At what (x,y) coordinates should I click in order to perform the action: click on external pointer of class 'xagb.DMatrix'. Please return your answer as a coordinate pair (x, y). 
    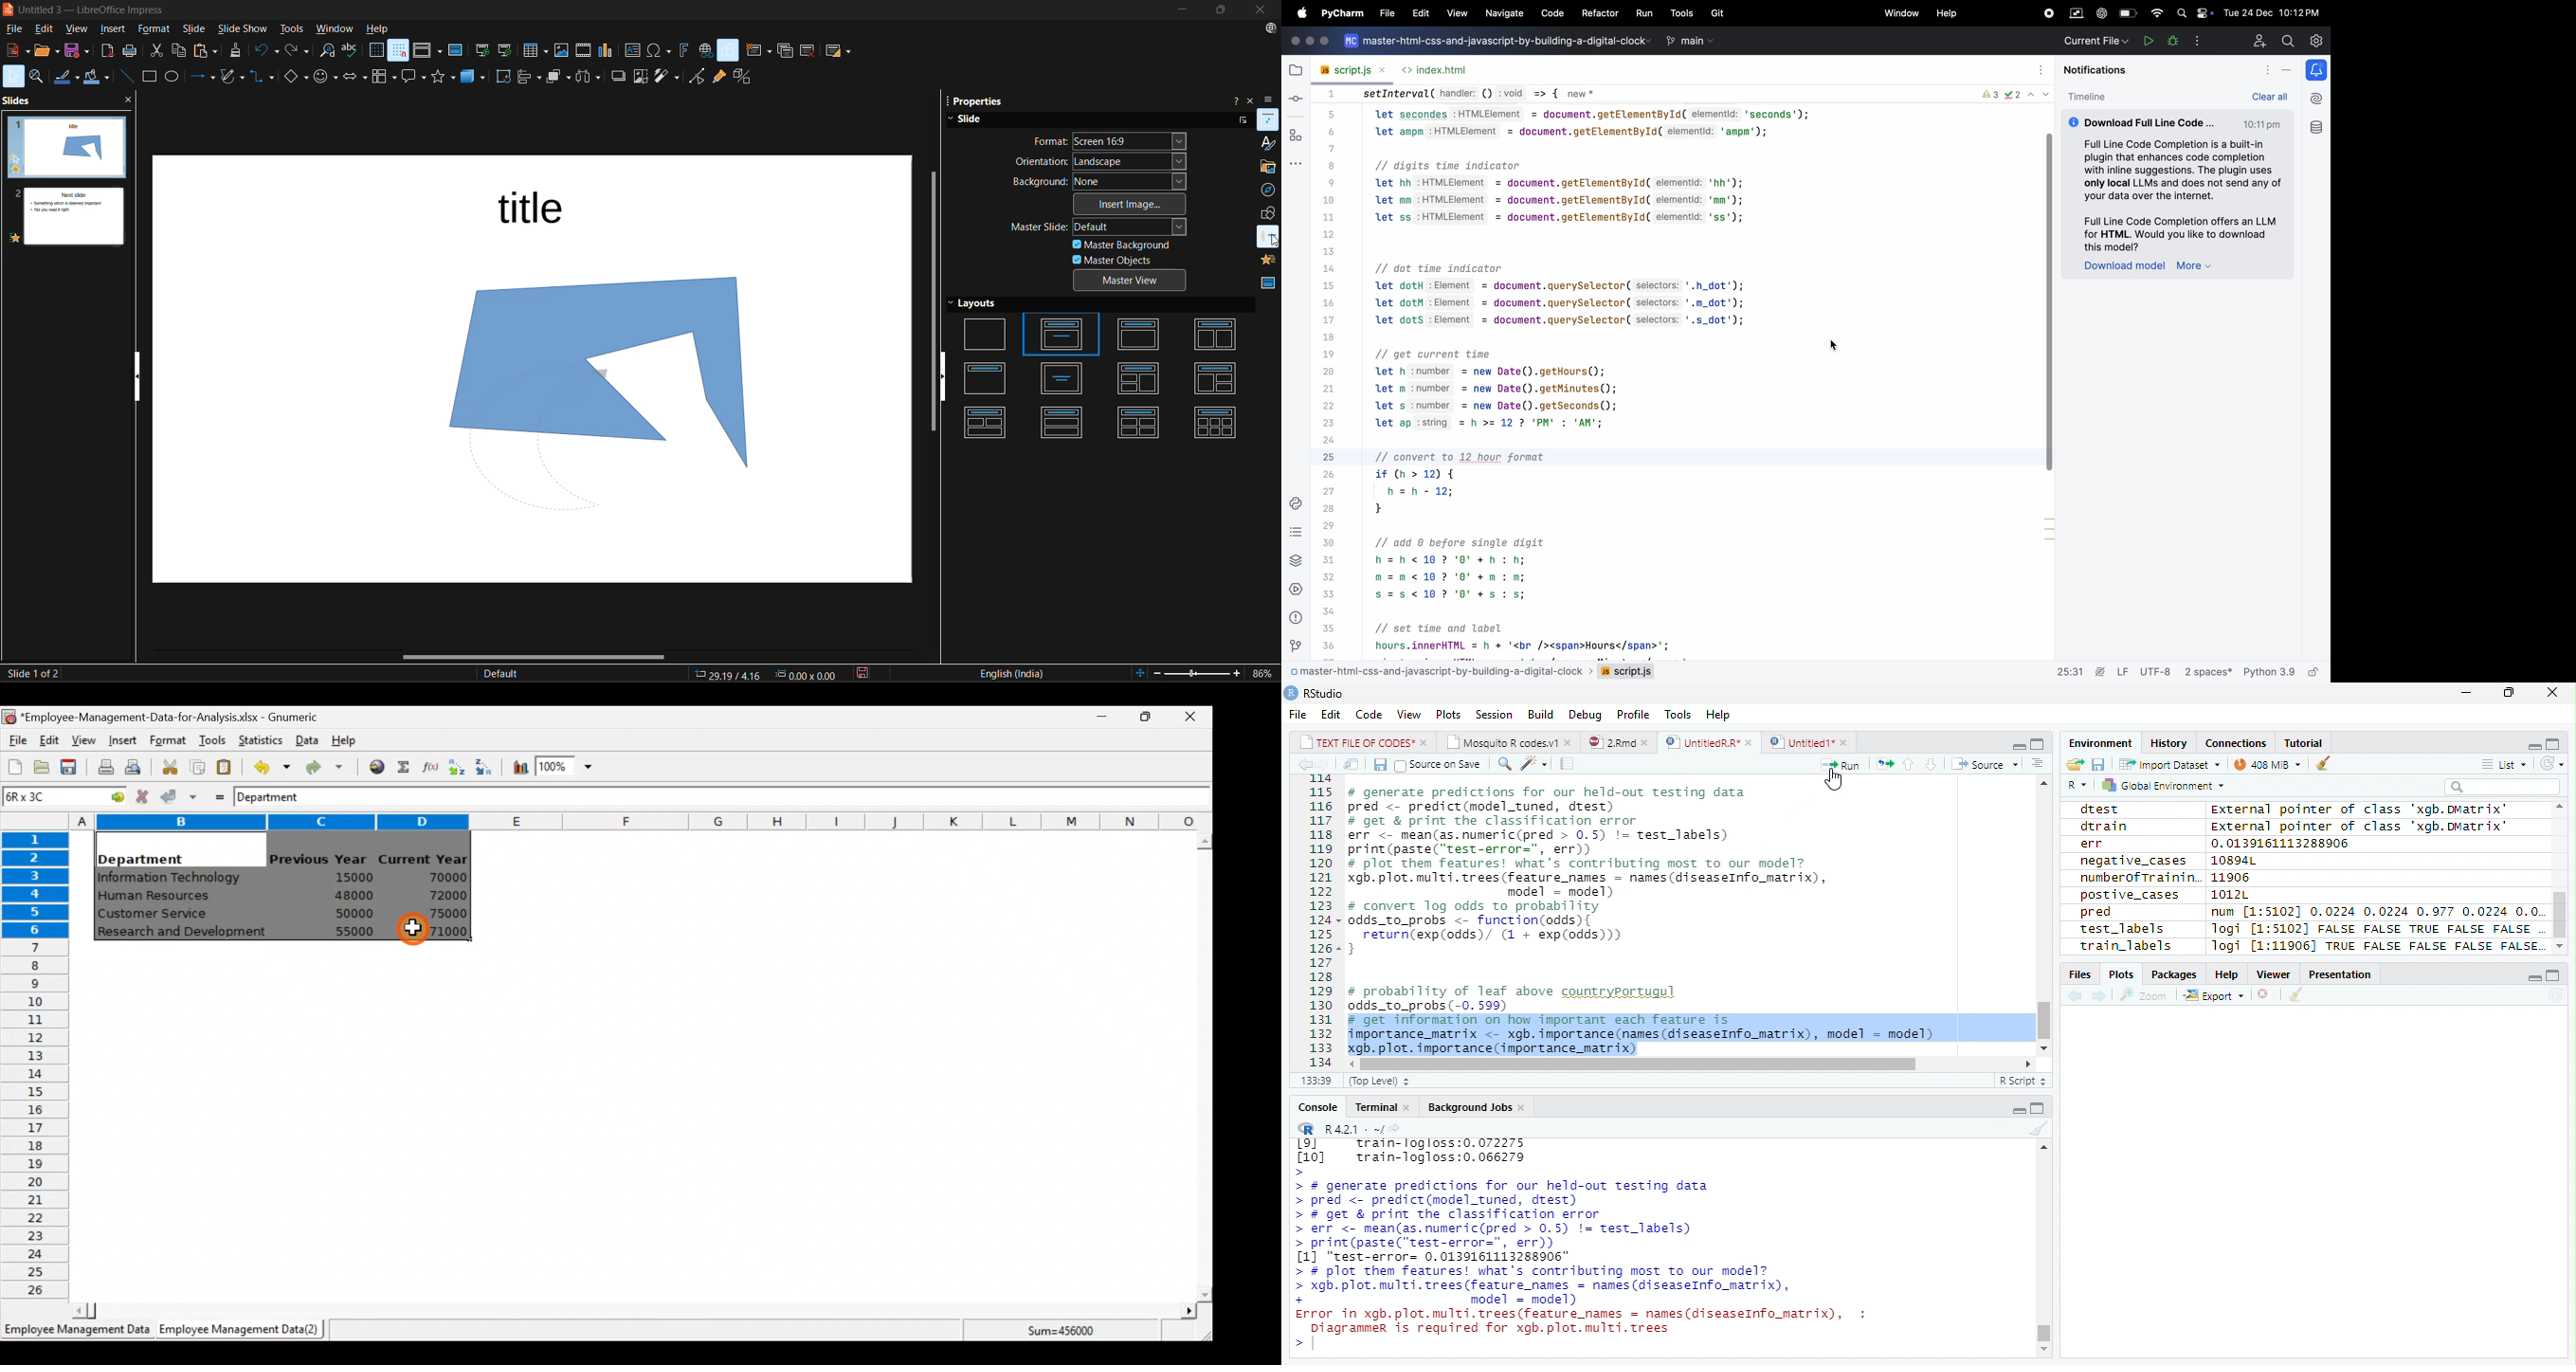
    Looking at the image, I should click on (2364, 808).